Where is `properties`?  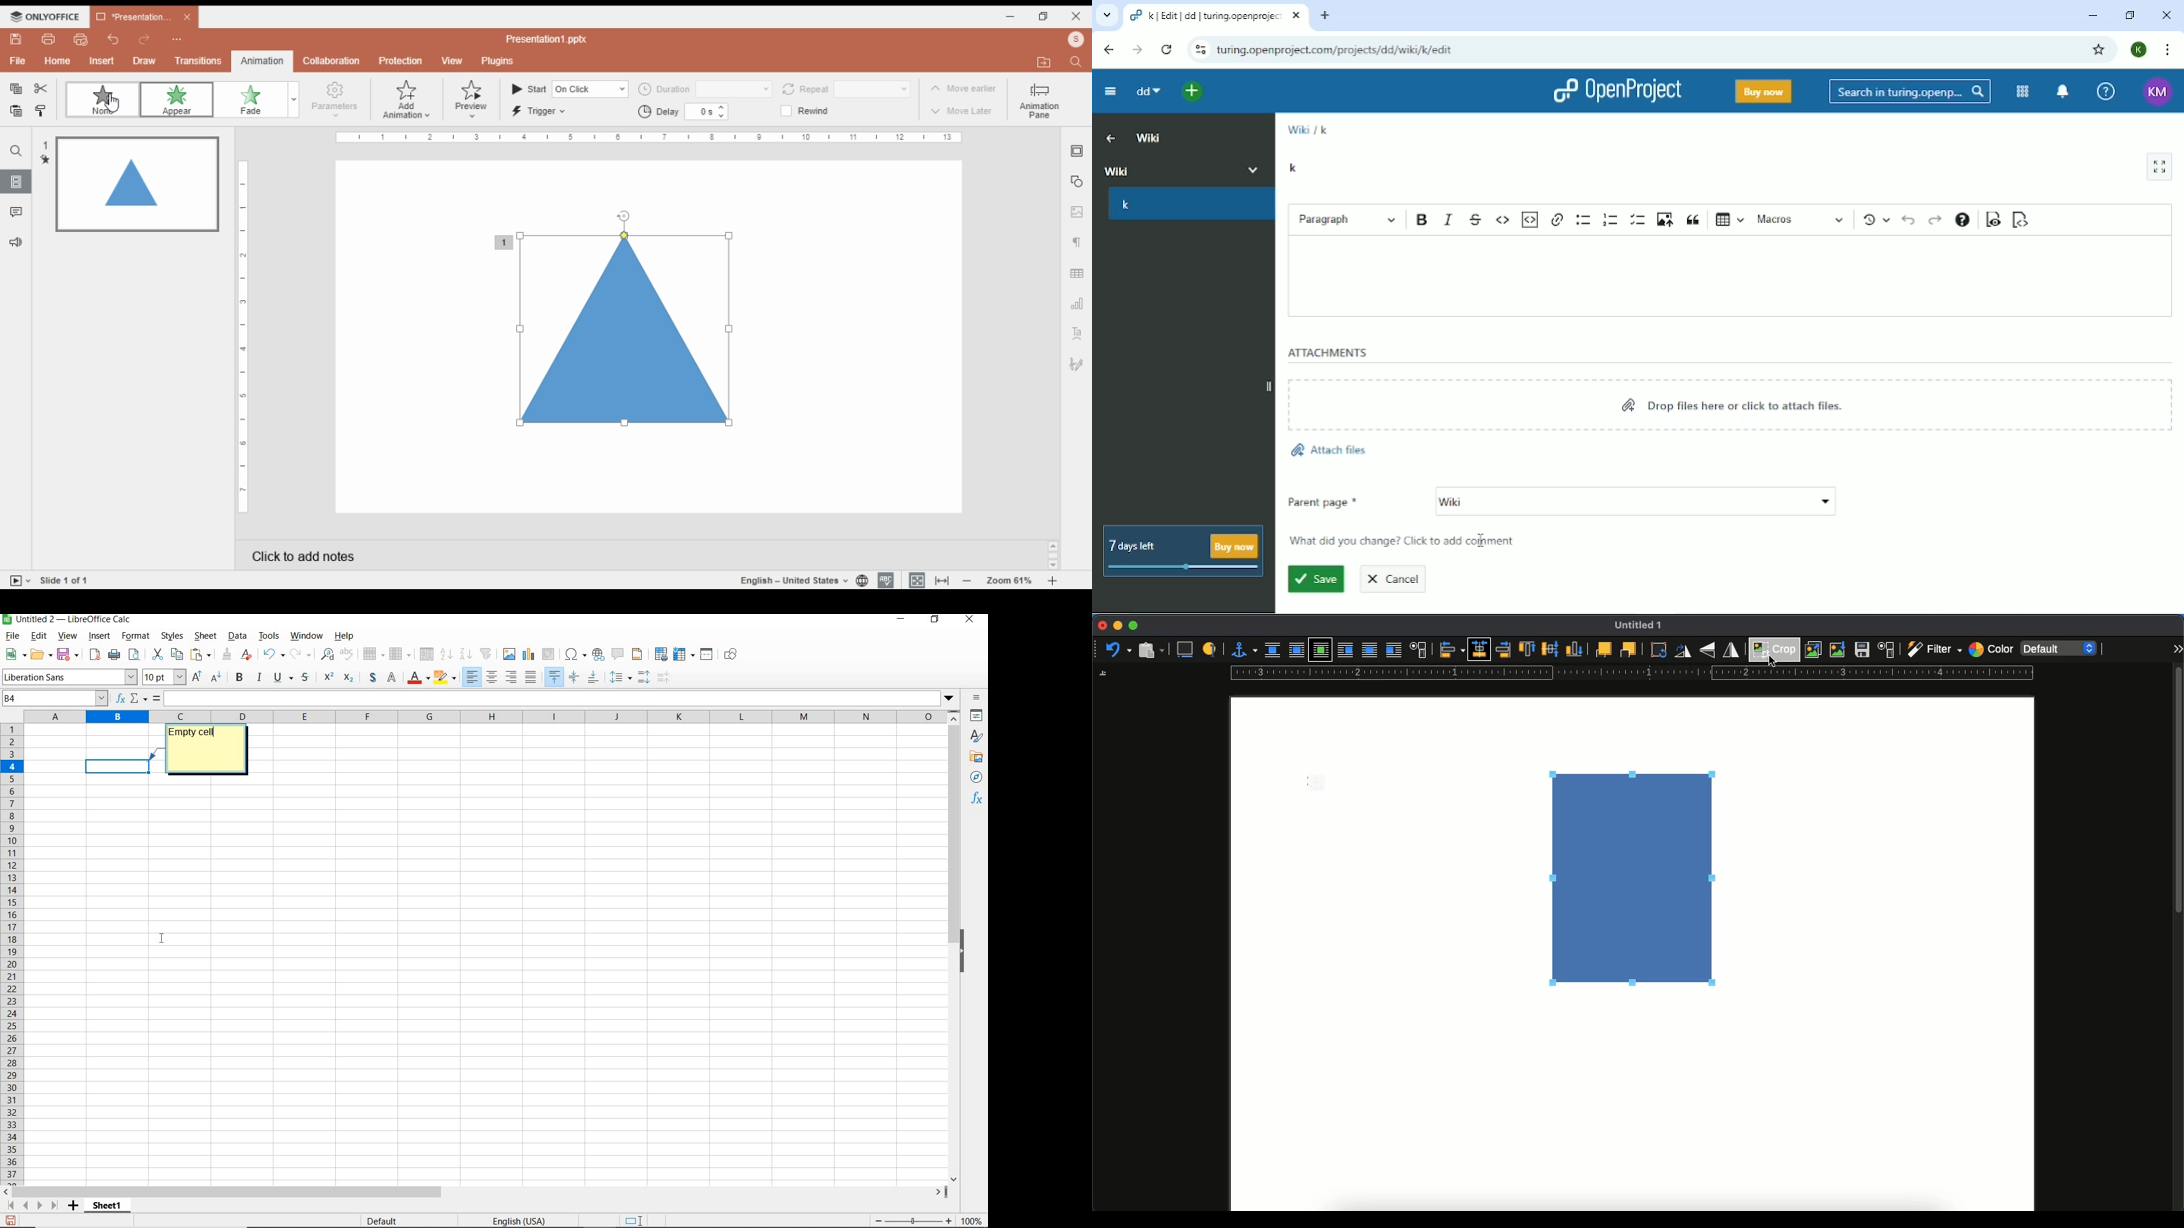 properties is located at coordinates (976, 715).